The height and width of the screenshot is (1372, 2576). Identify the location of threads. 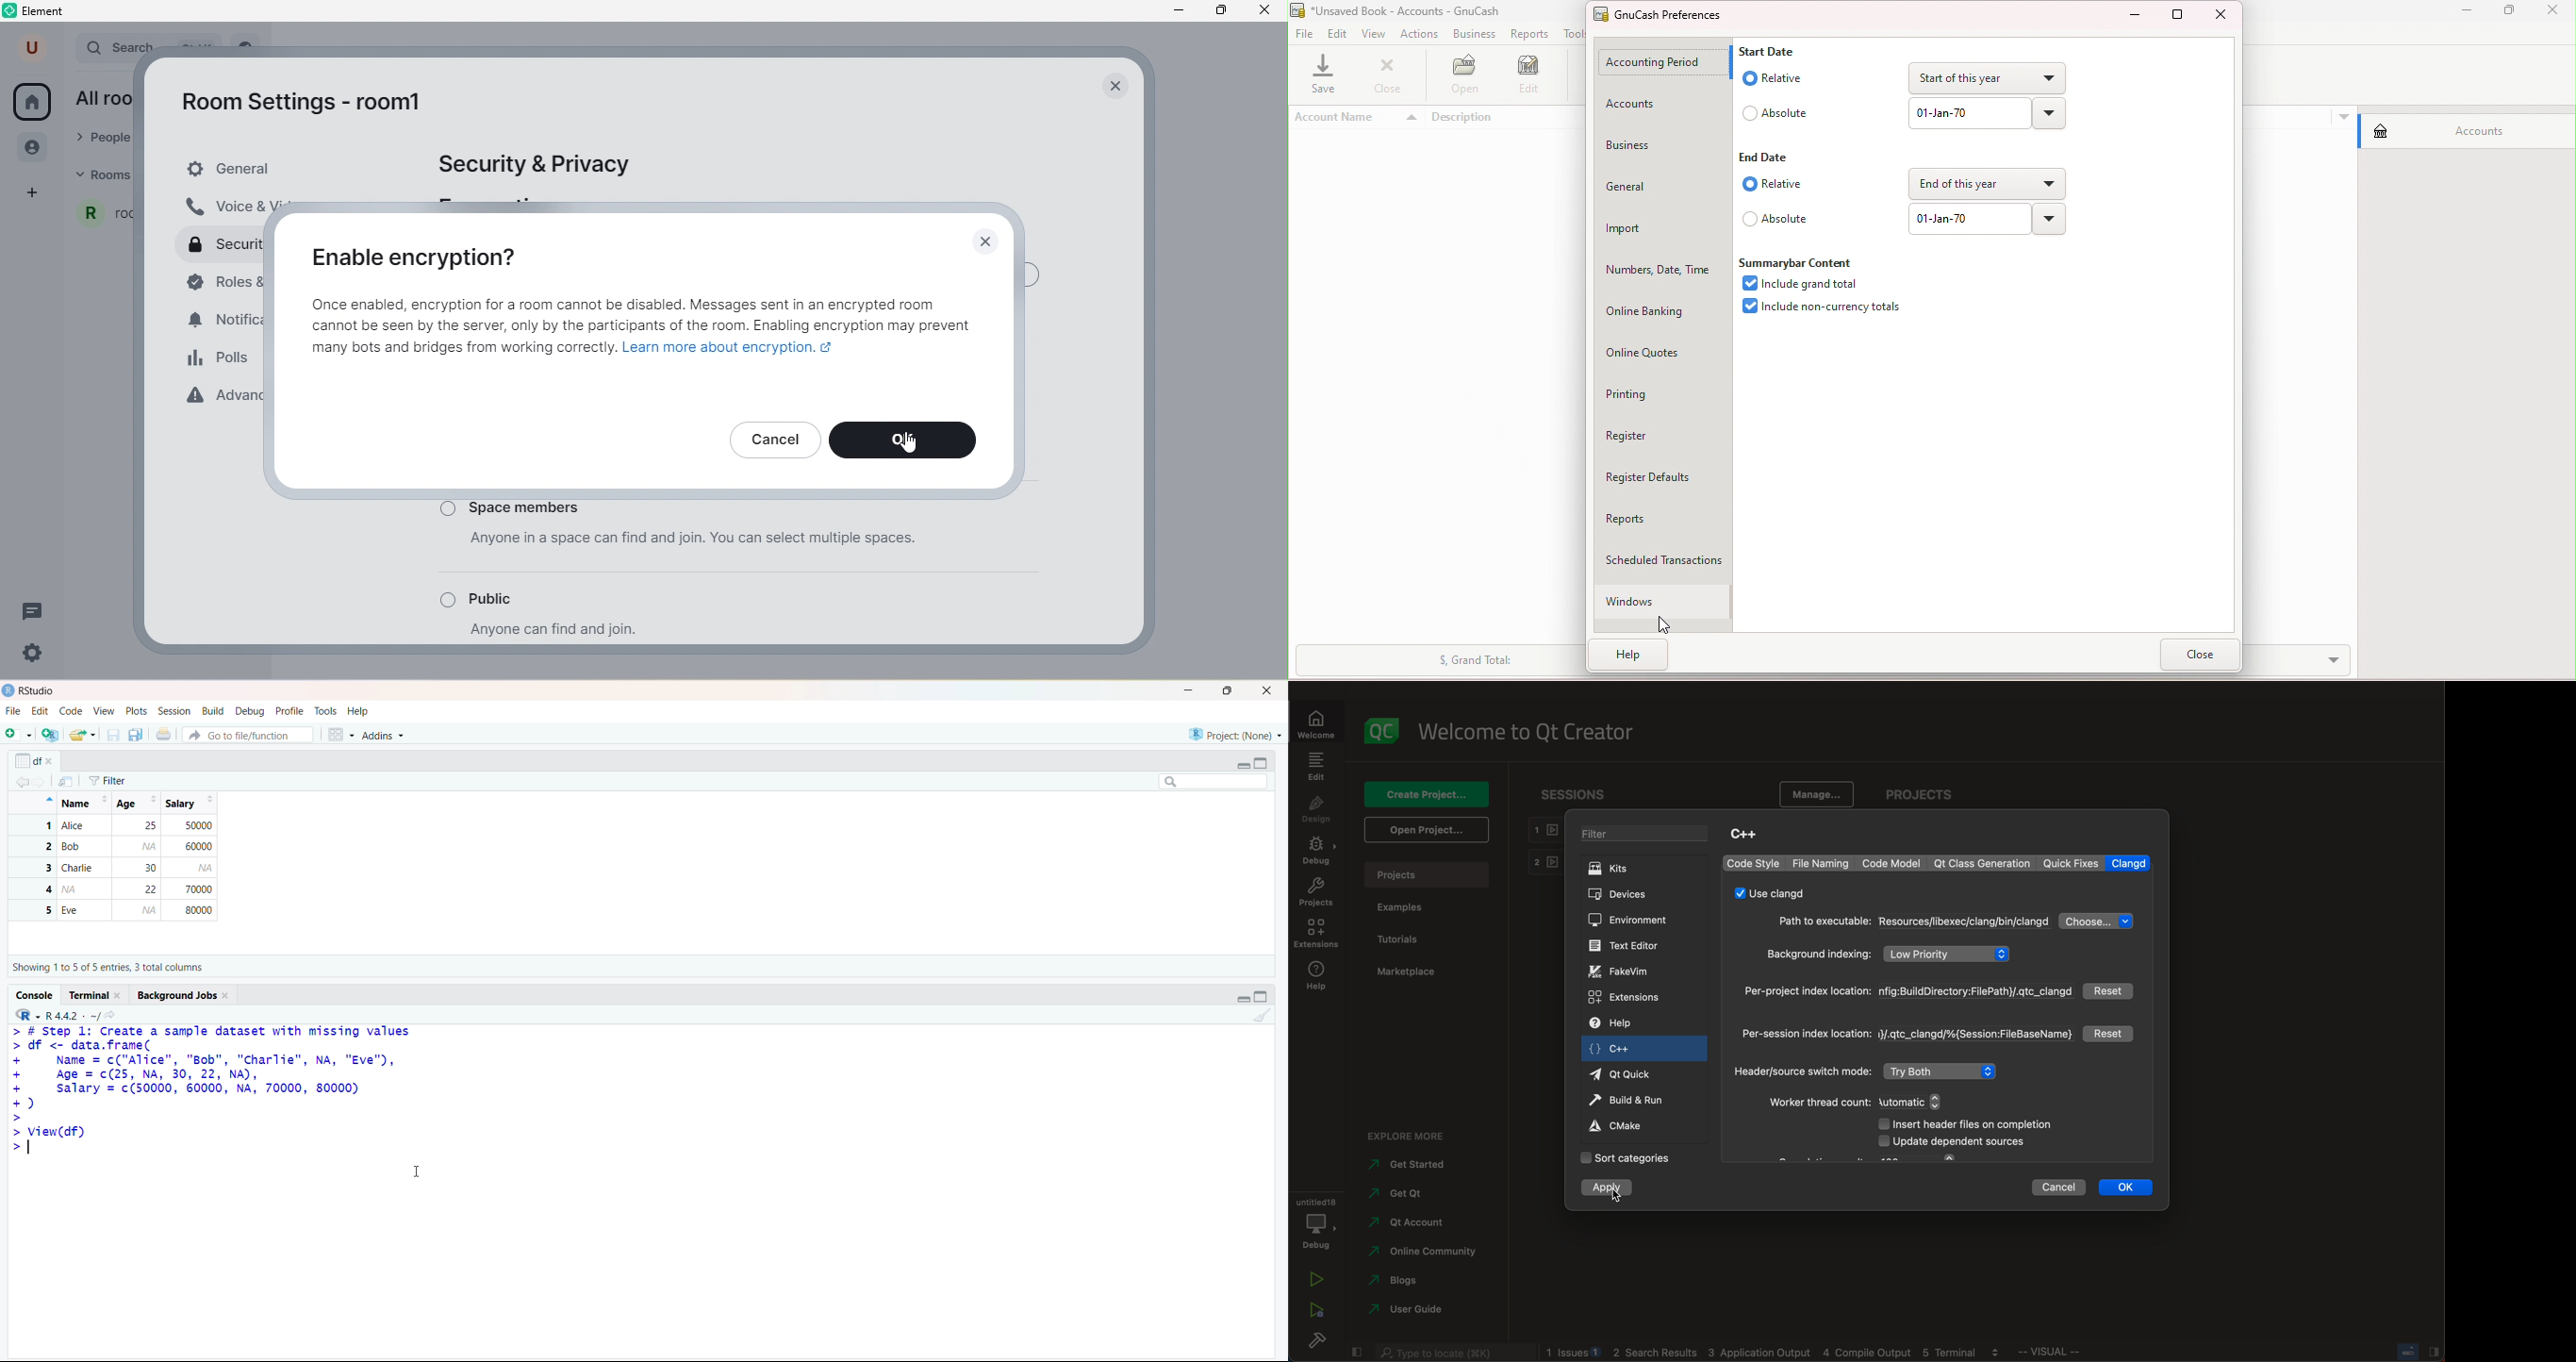
(31, 609).